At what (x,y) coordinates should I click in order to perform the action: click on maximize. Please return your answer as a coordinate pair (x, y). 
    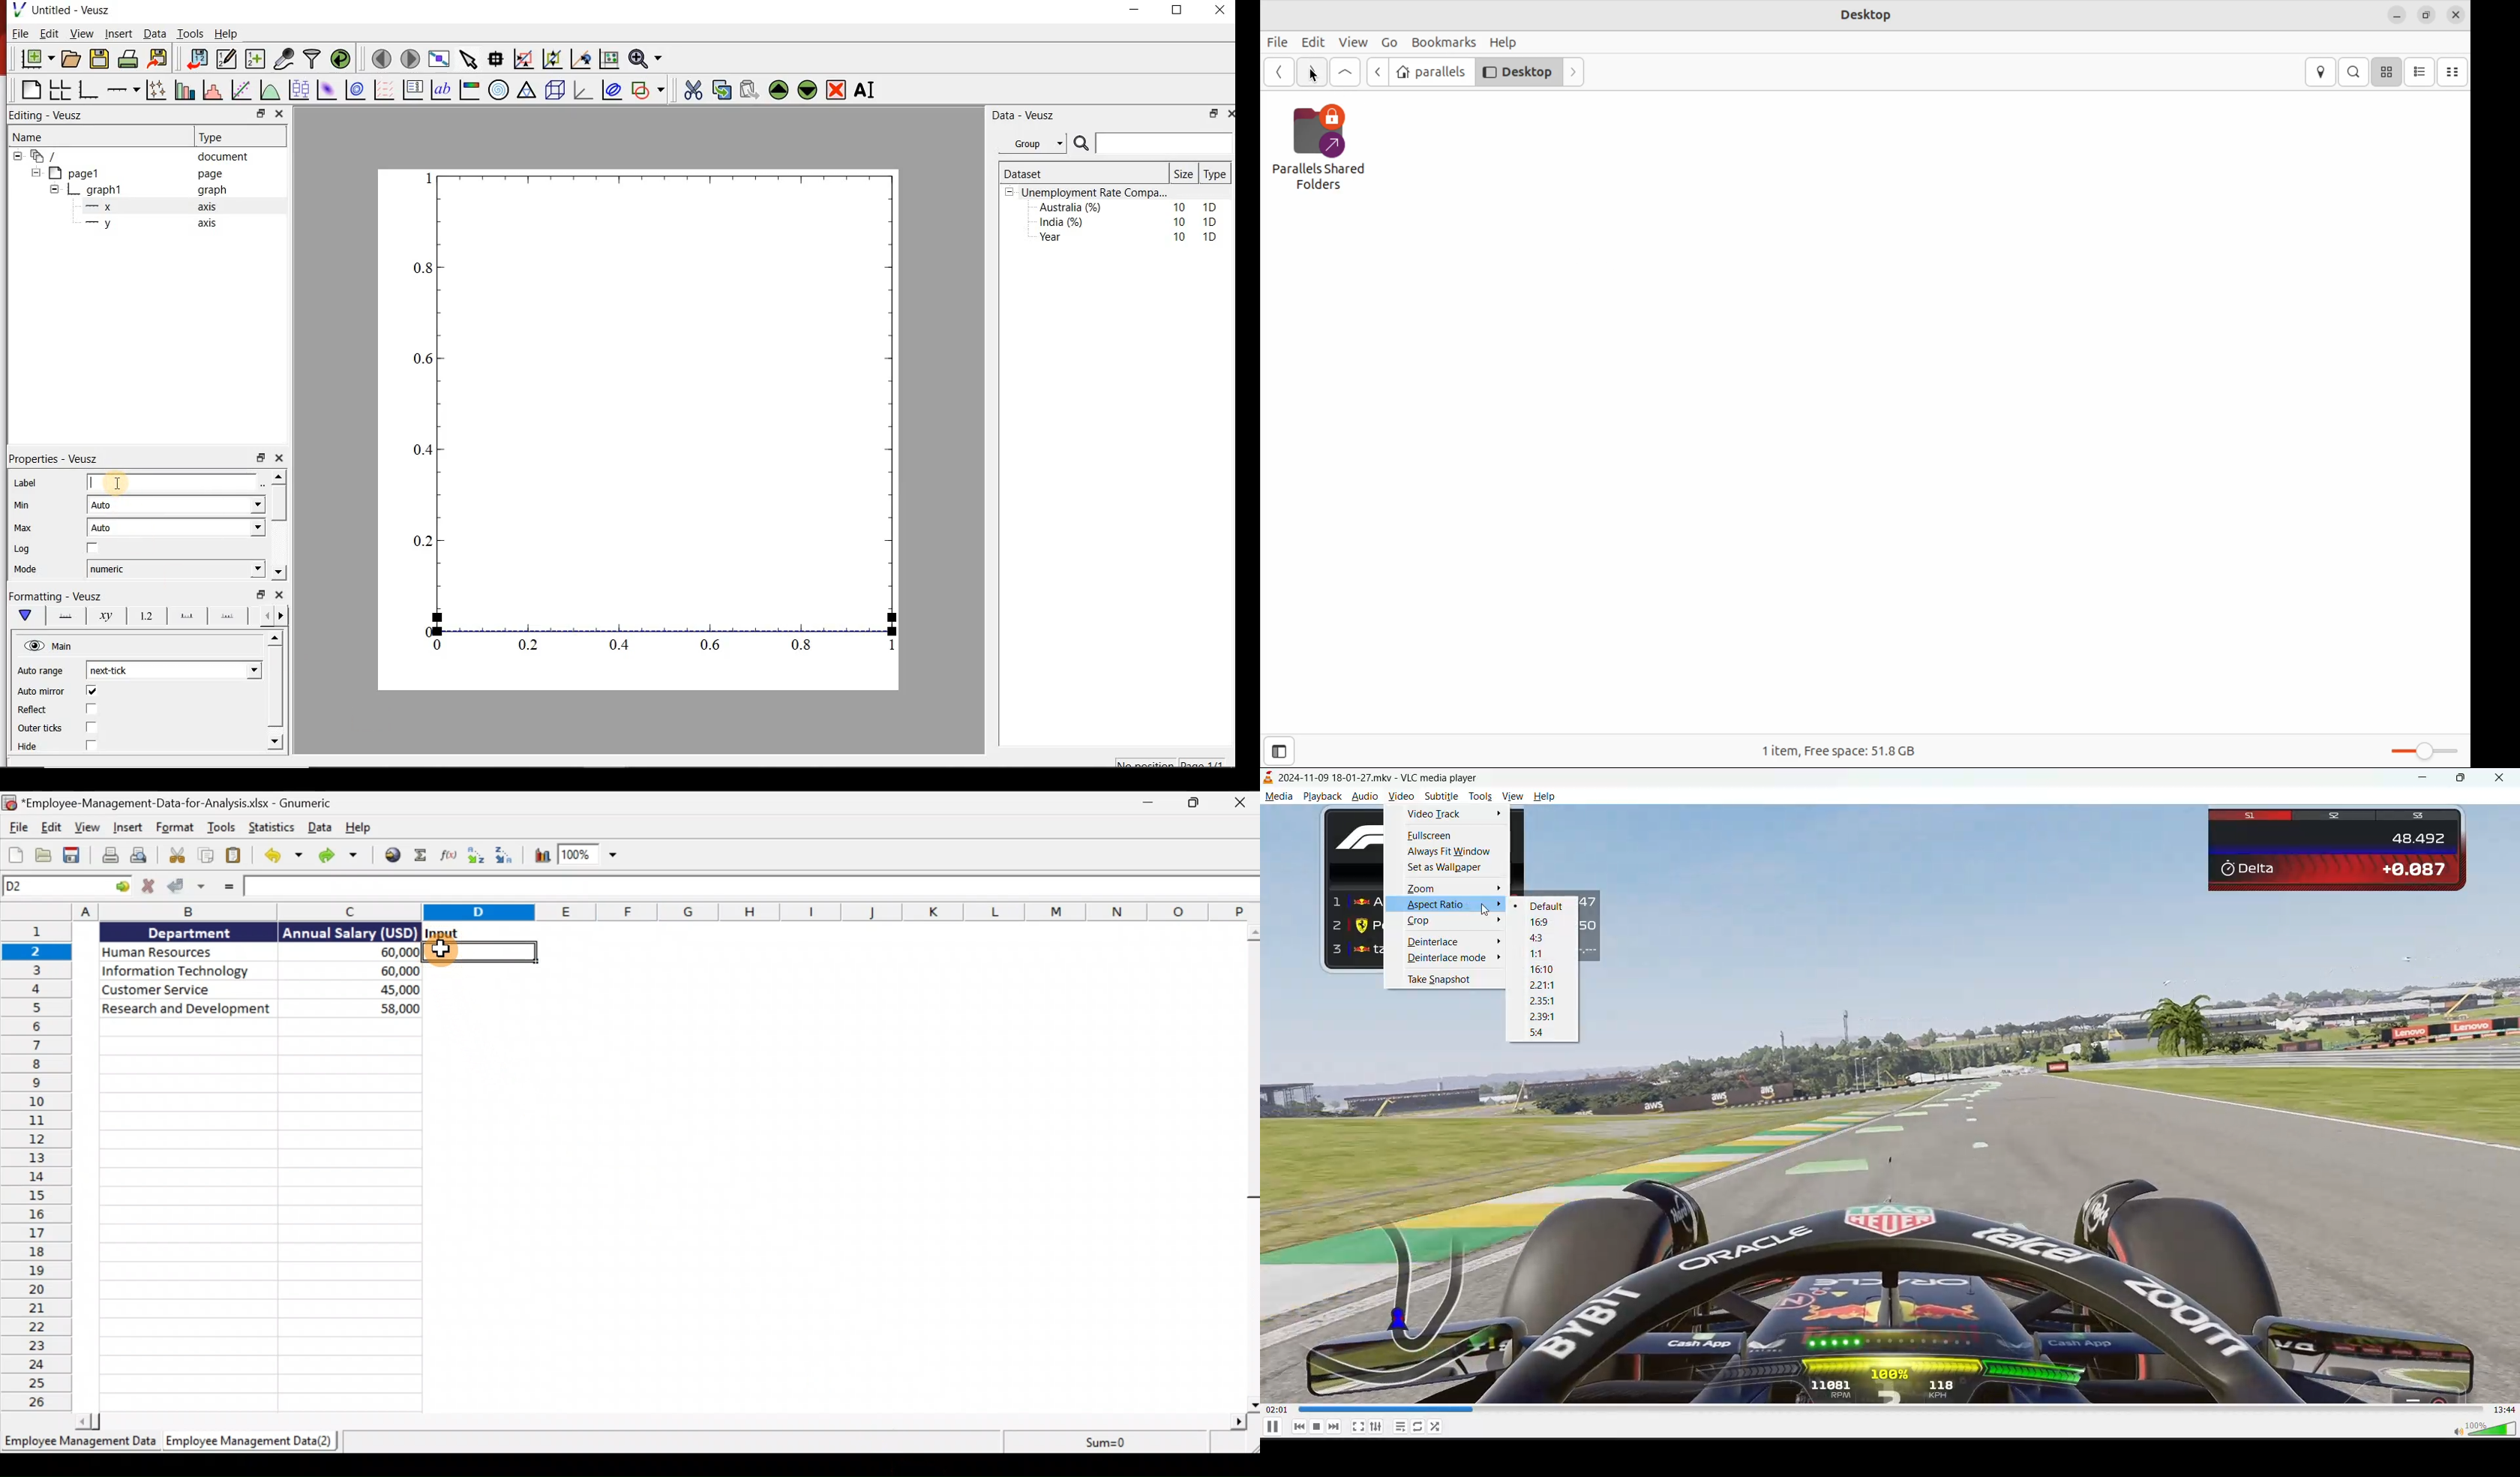
    Looking at the image, I should click on (2464, 779).